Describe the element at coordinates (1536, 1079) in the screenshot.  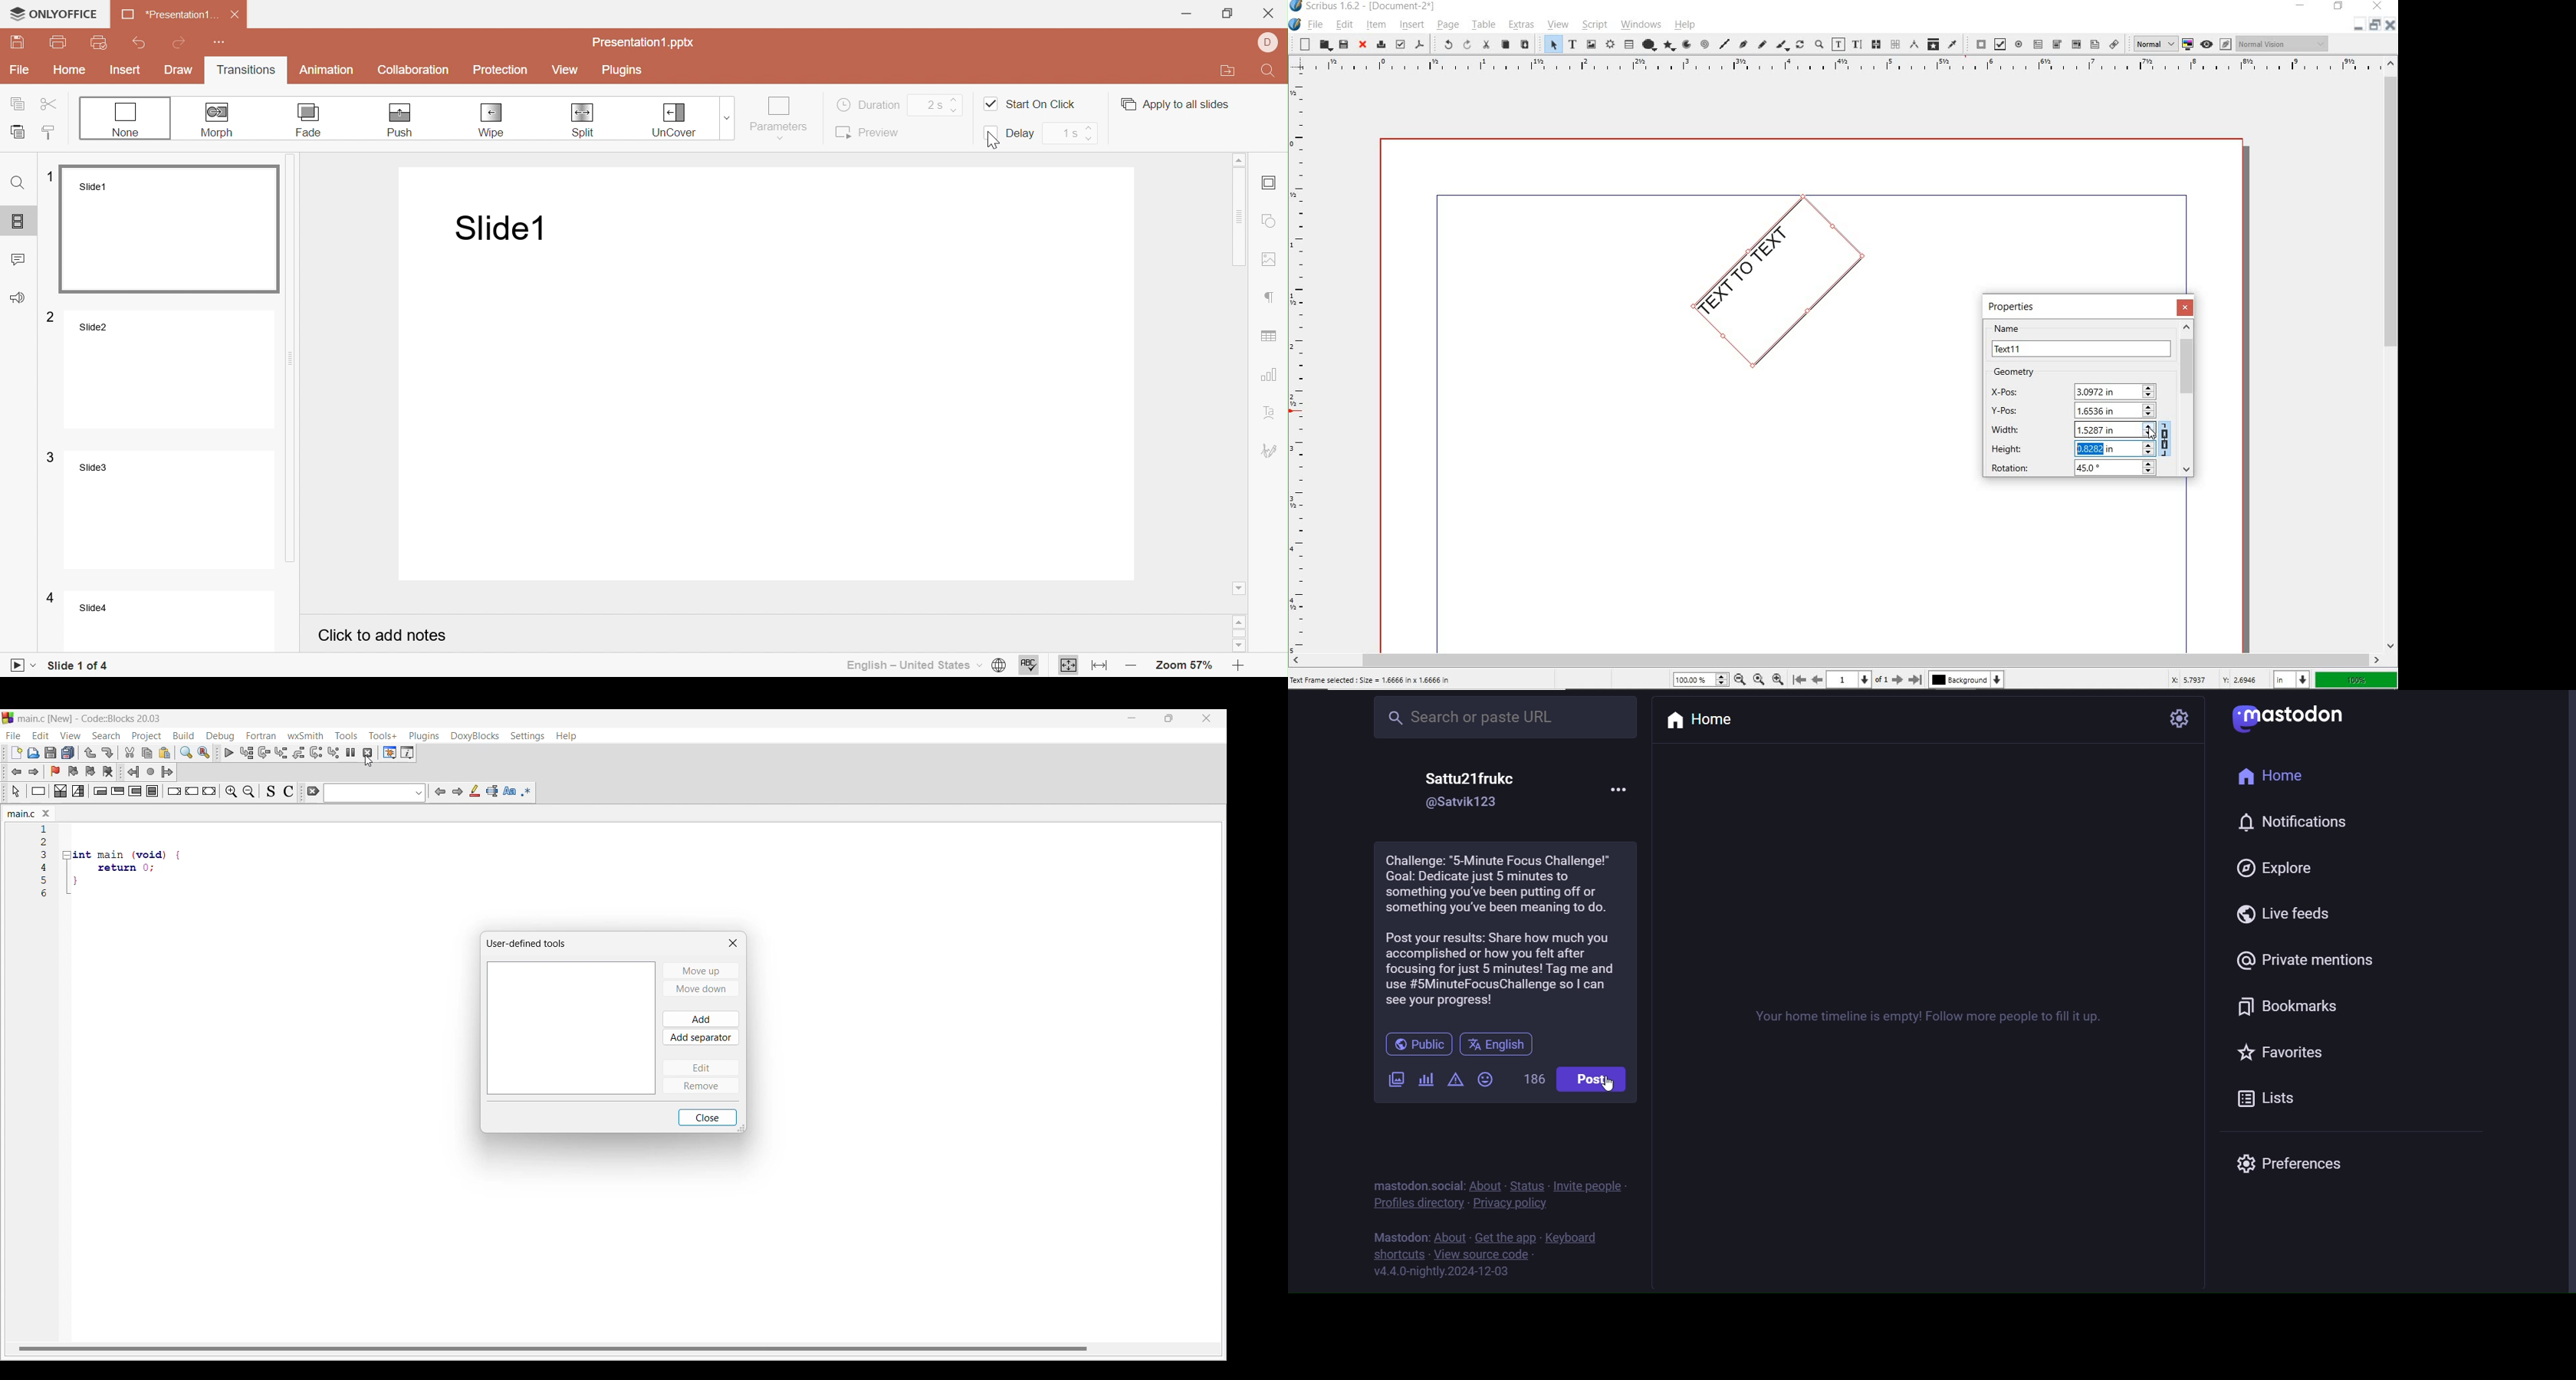
I see `word limit` at that location.